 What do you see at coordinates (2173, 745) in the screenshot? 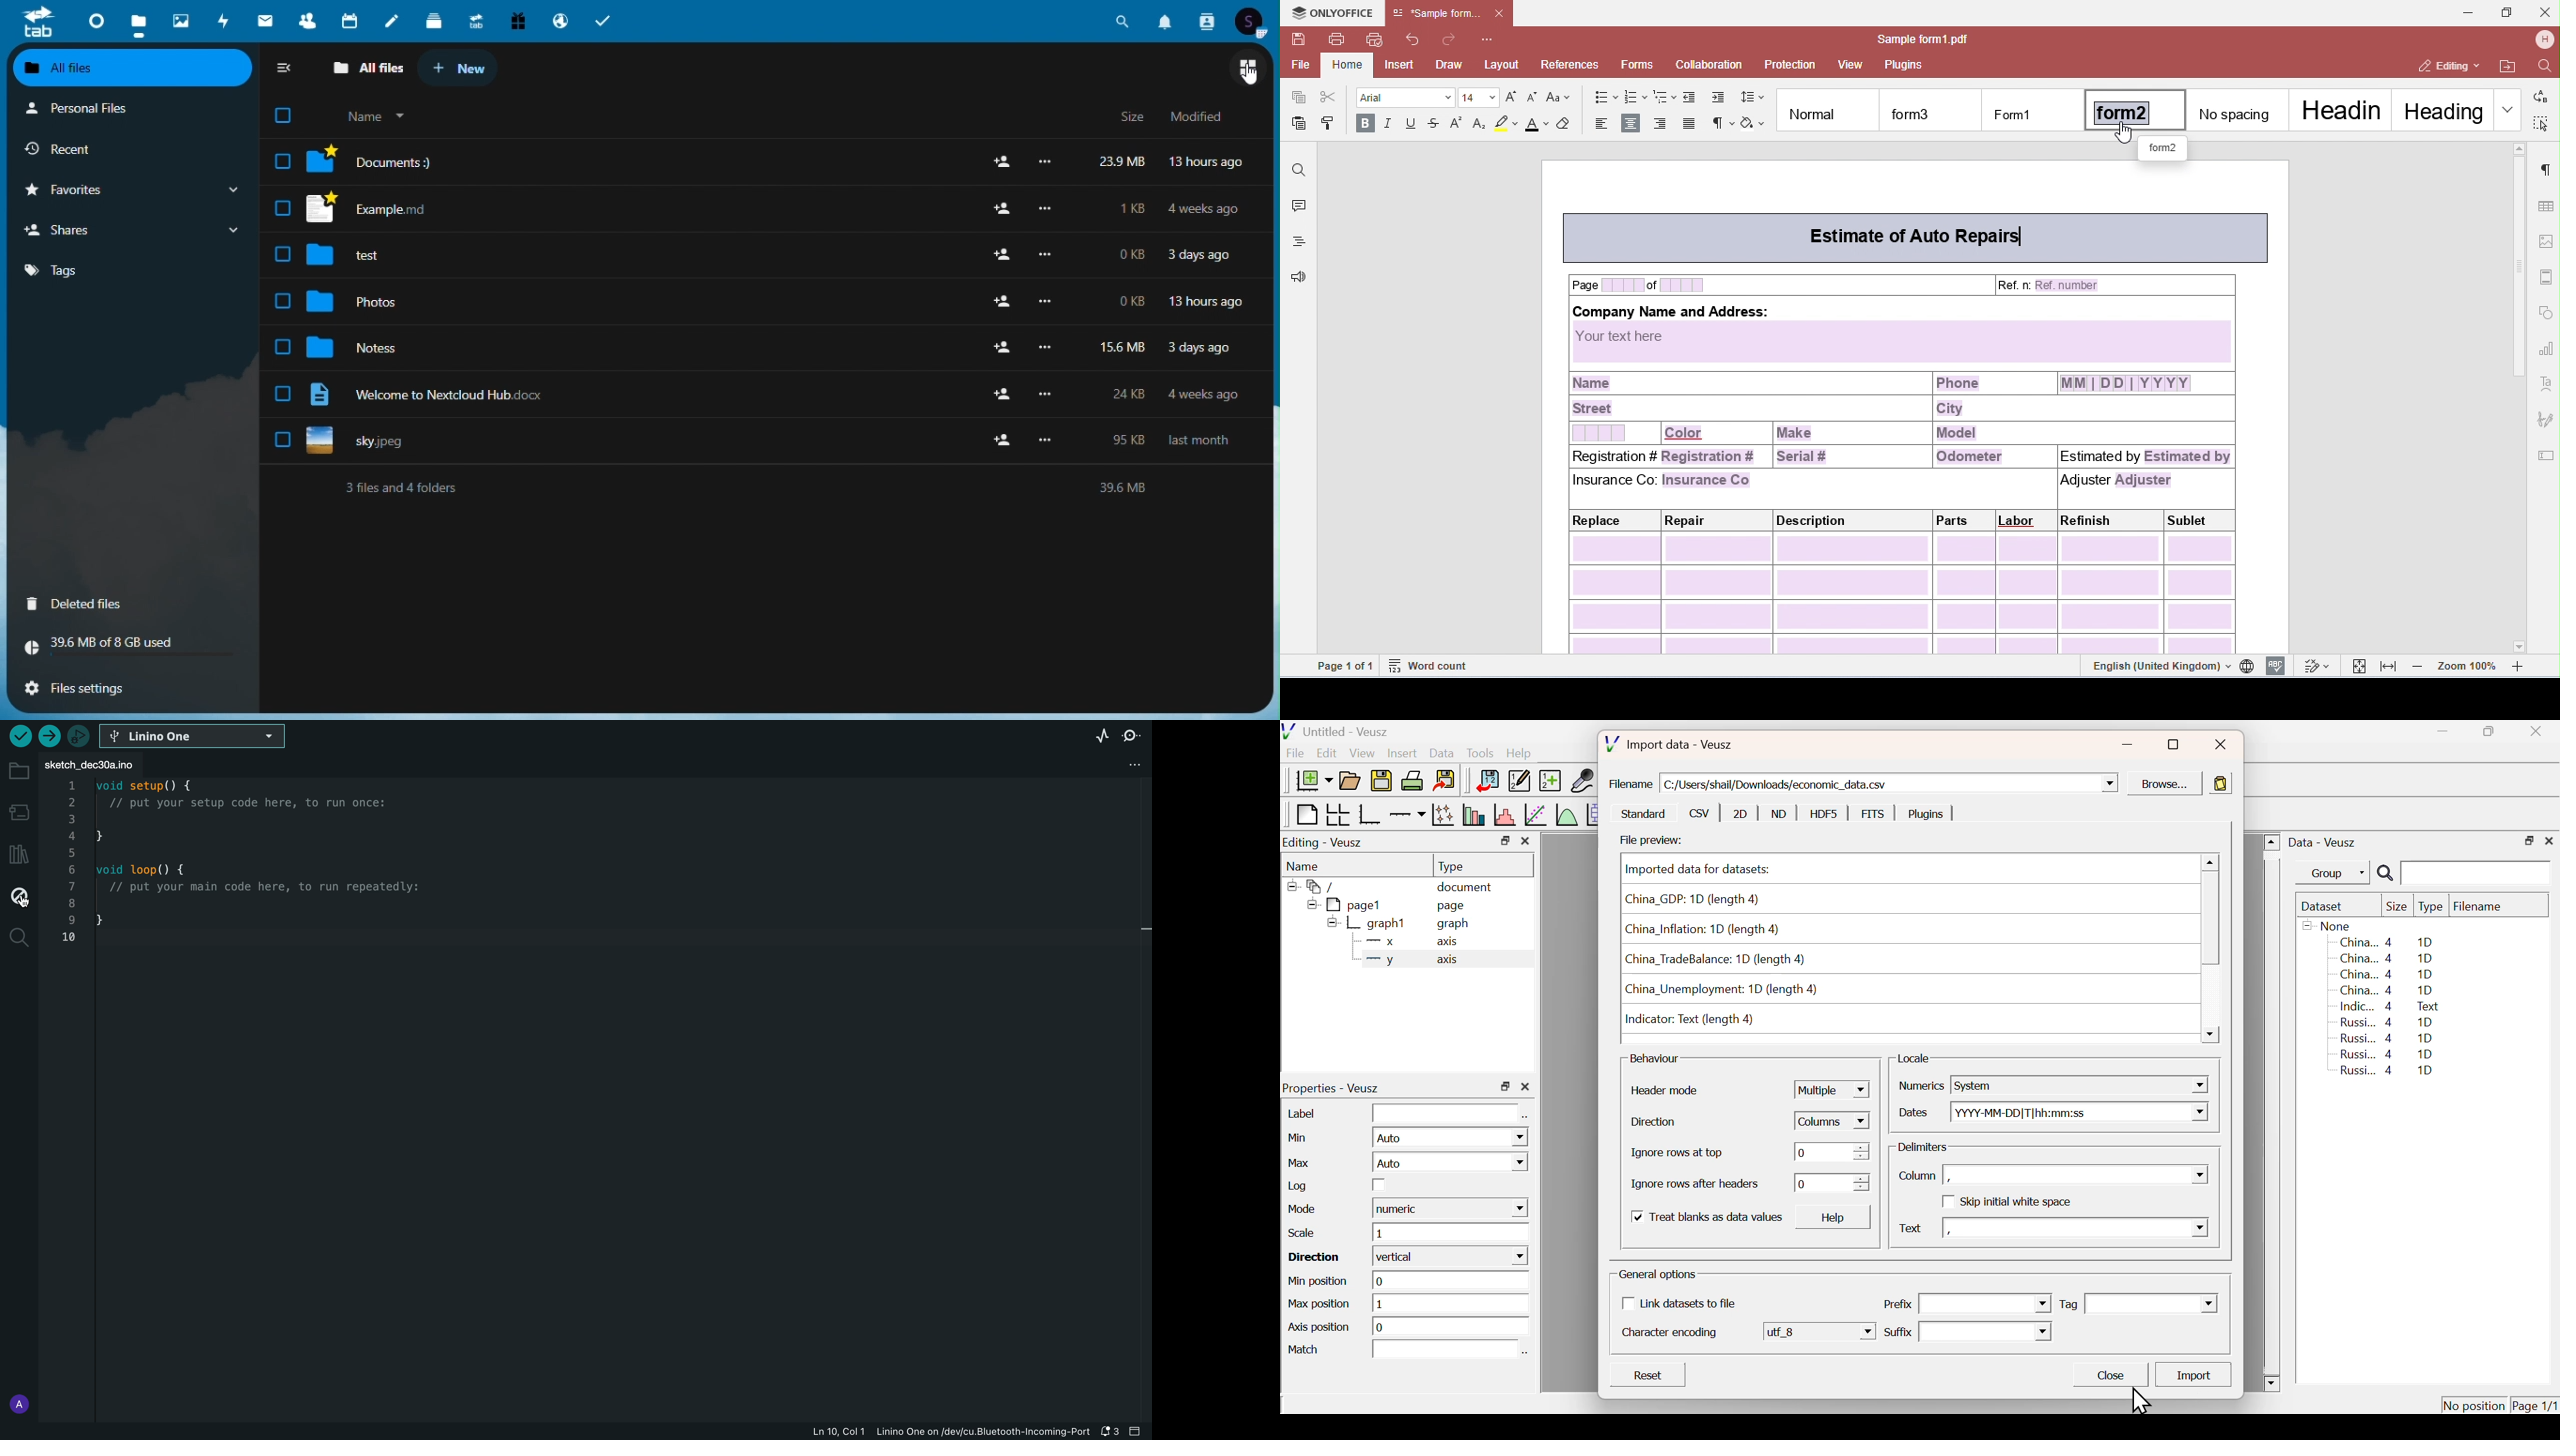
I see `Maximize` at bounding box center [2173, 745].